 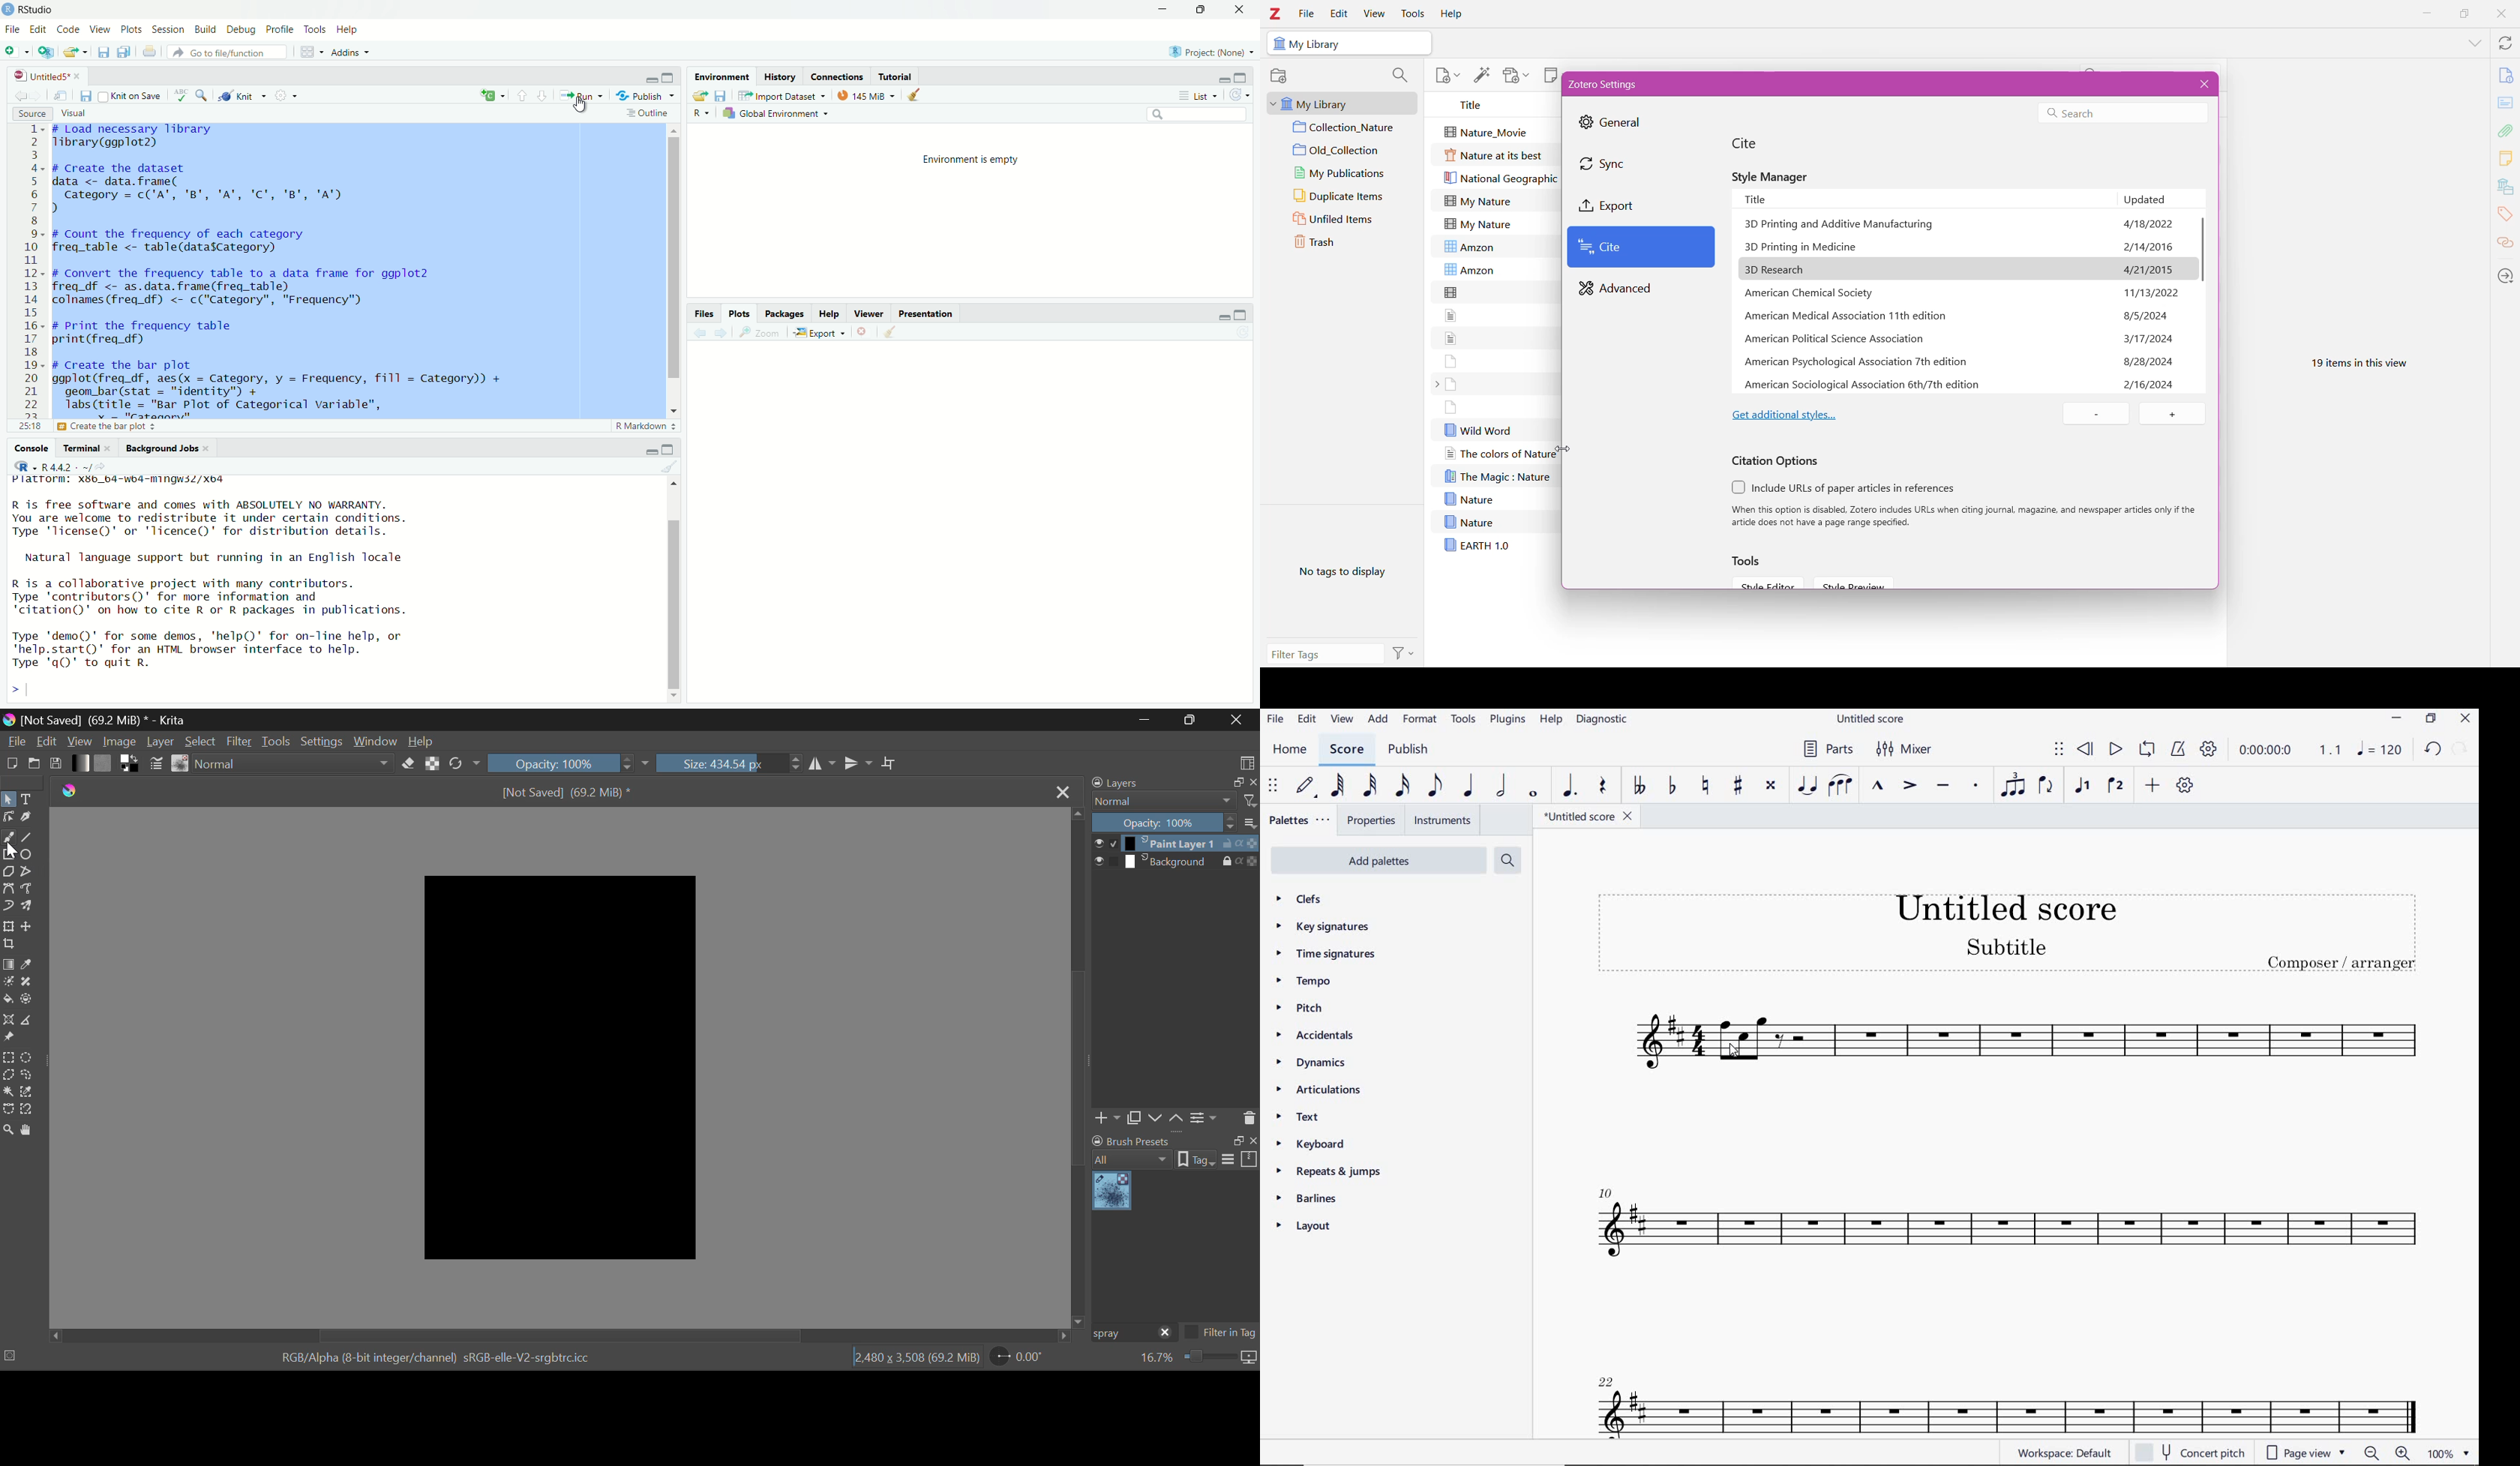 What do you see at coordinates (1177, 1120) in the screenshot?
I see `Layer Movement up` at bounding box center [1177, 1120].